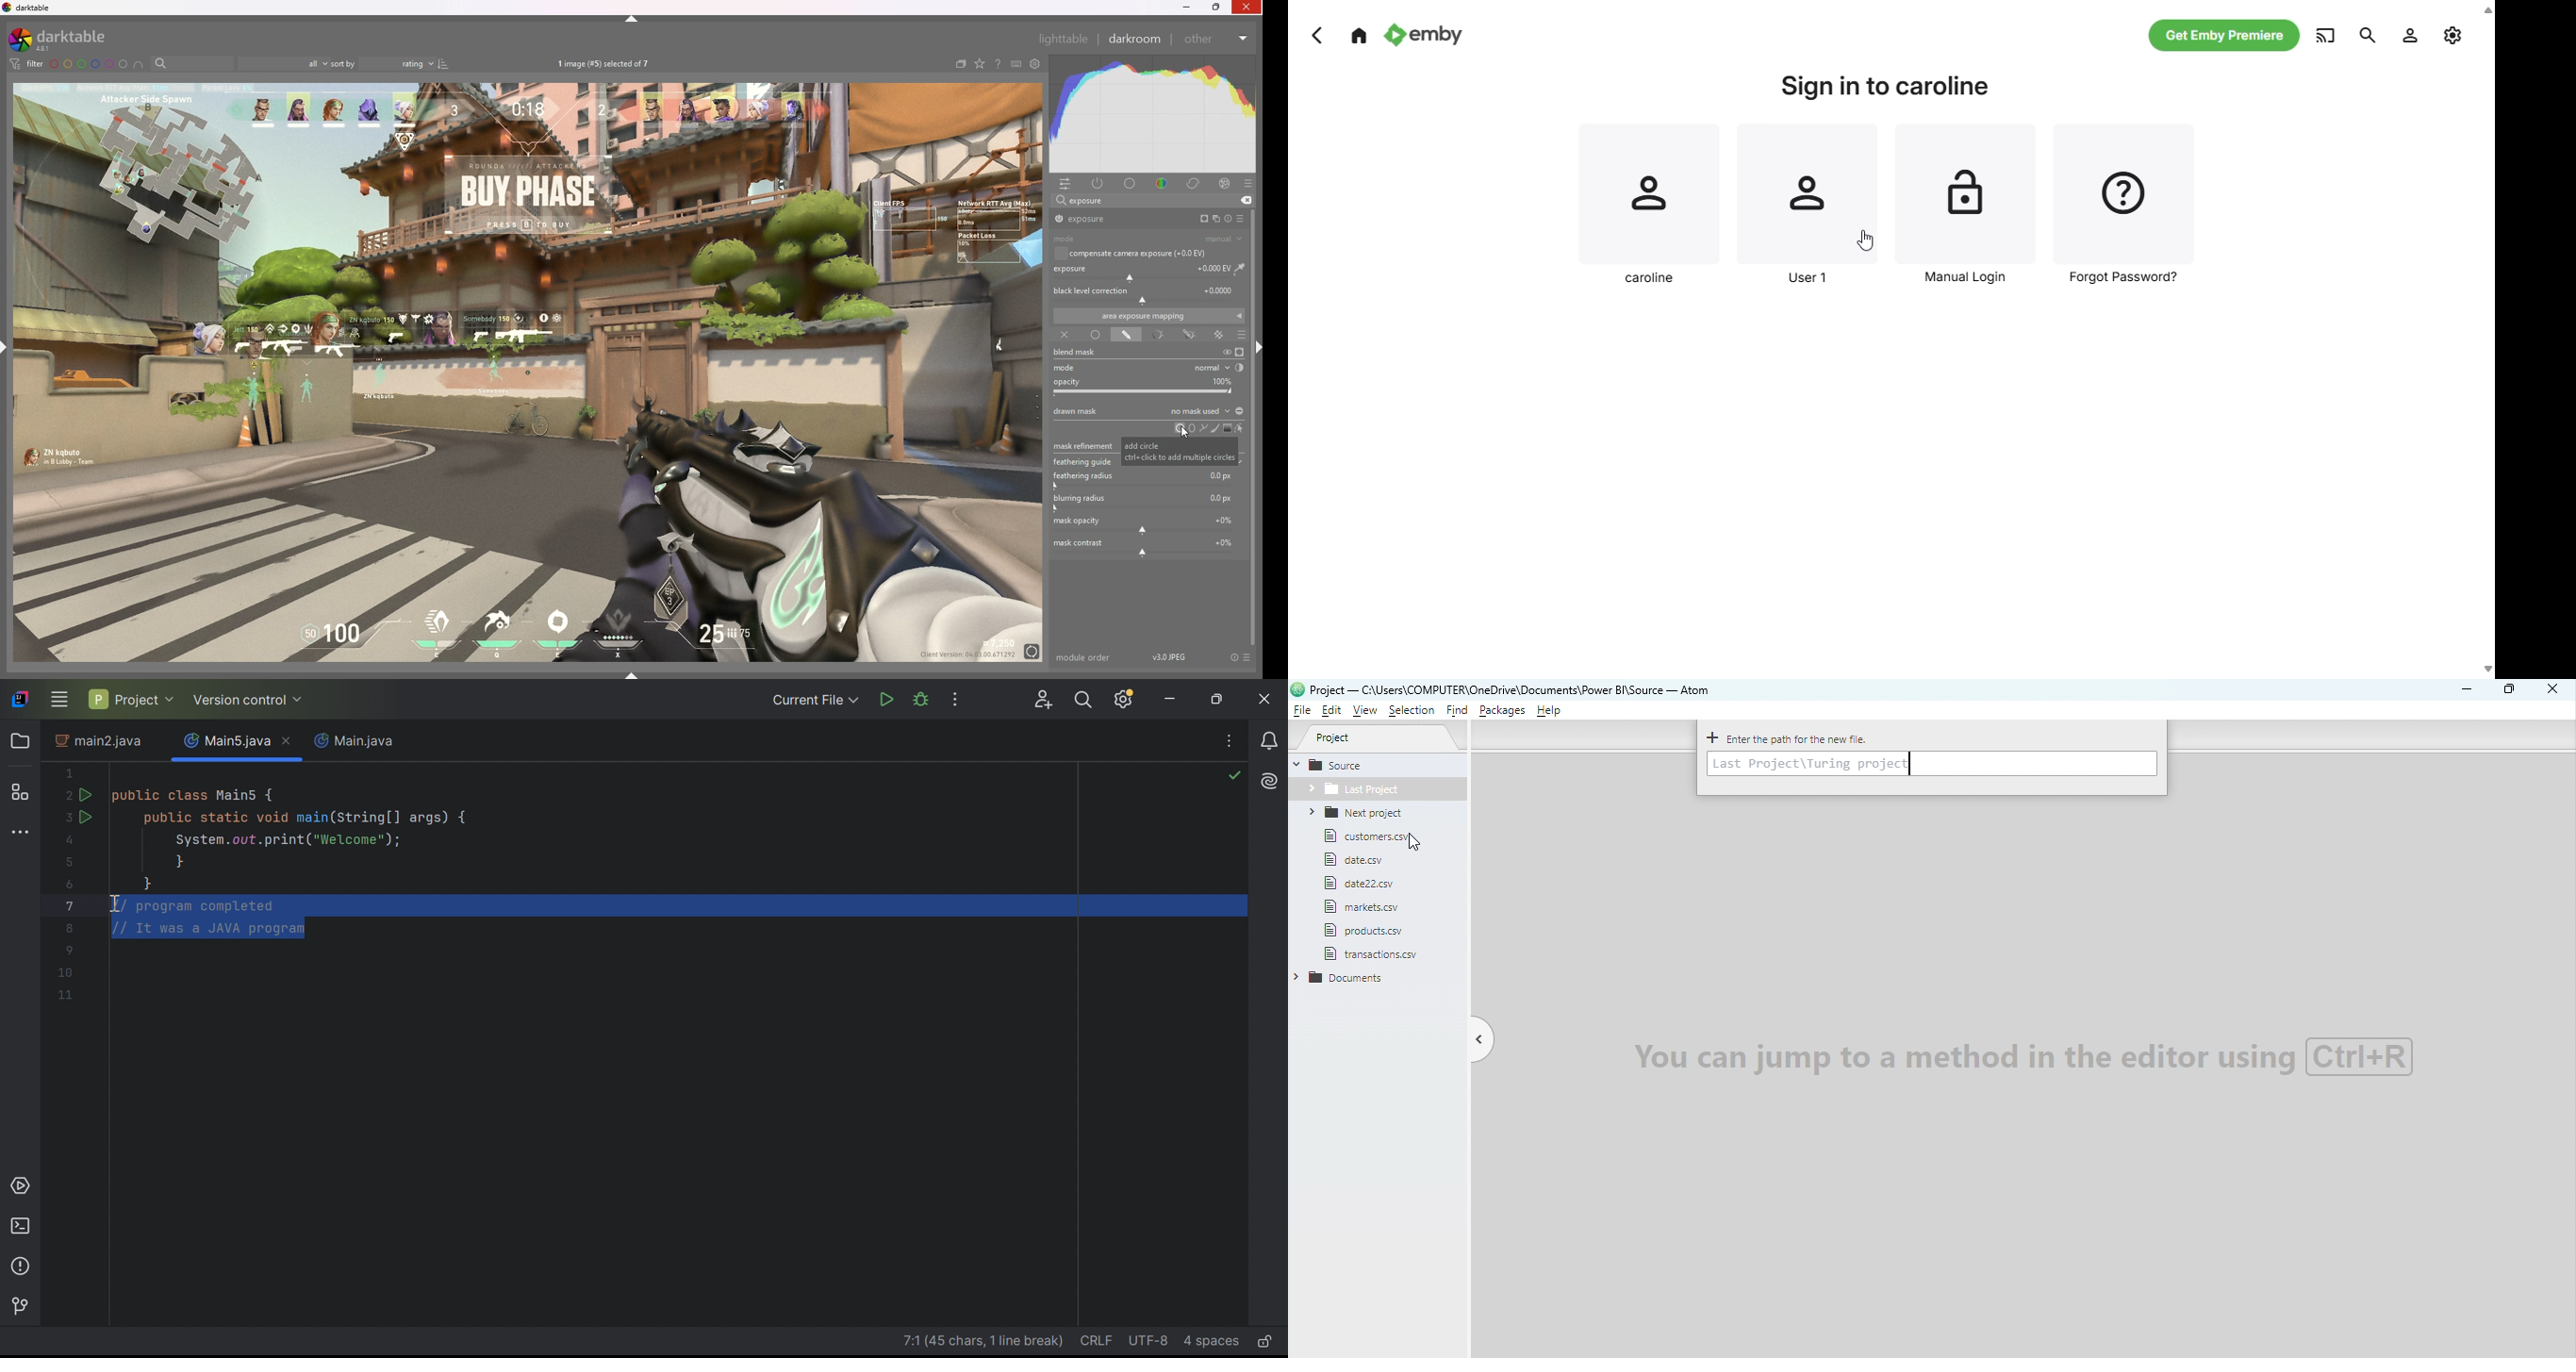 This screenshot has height=1372, width=2576. What do you see at coordinates (384, 63) in the screenshot?
I see `sort by` at bounding box center [384, 63].